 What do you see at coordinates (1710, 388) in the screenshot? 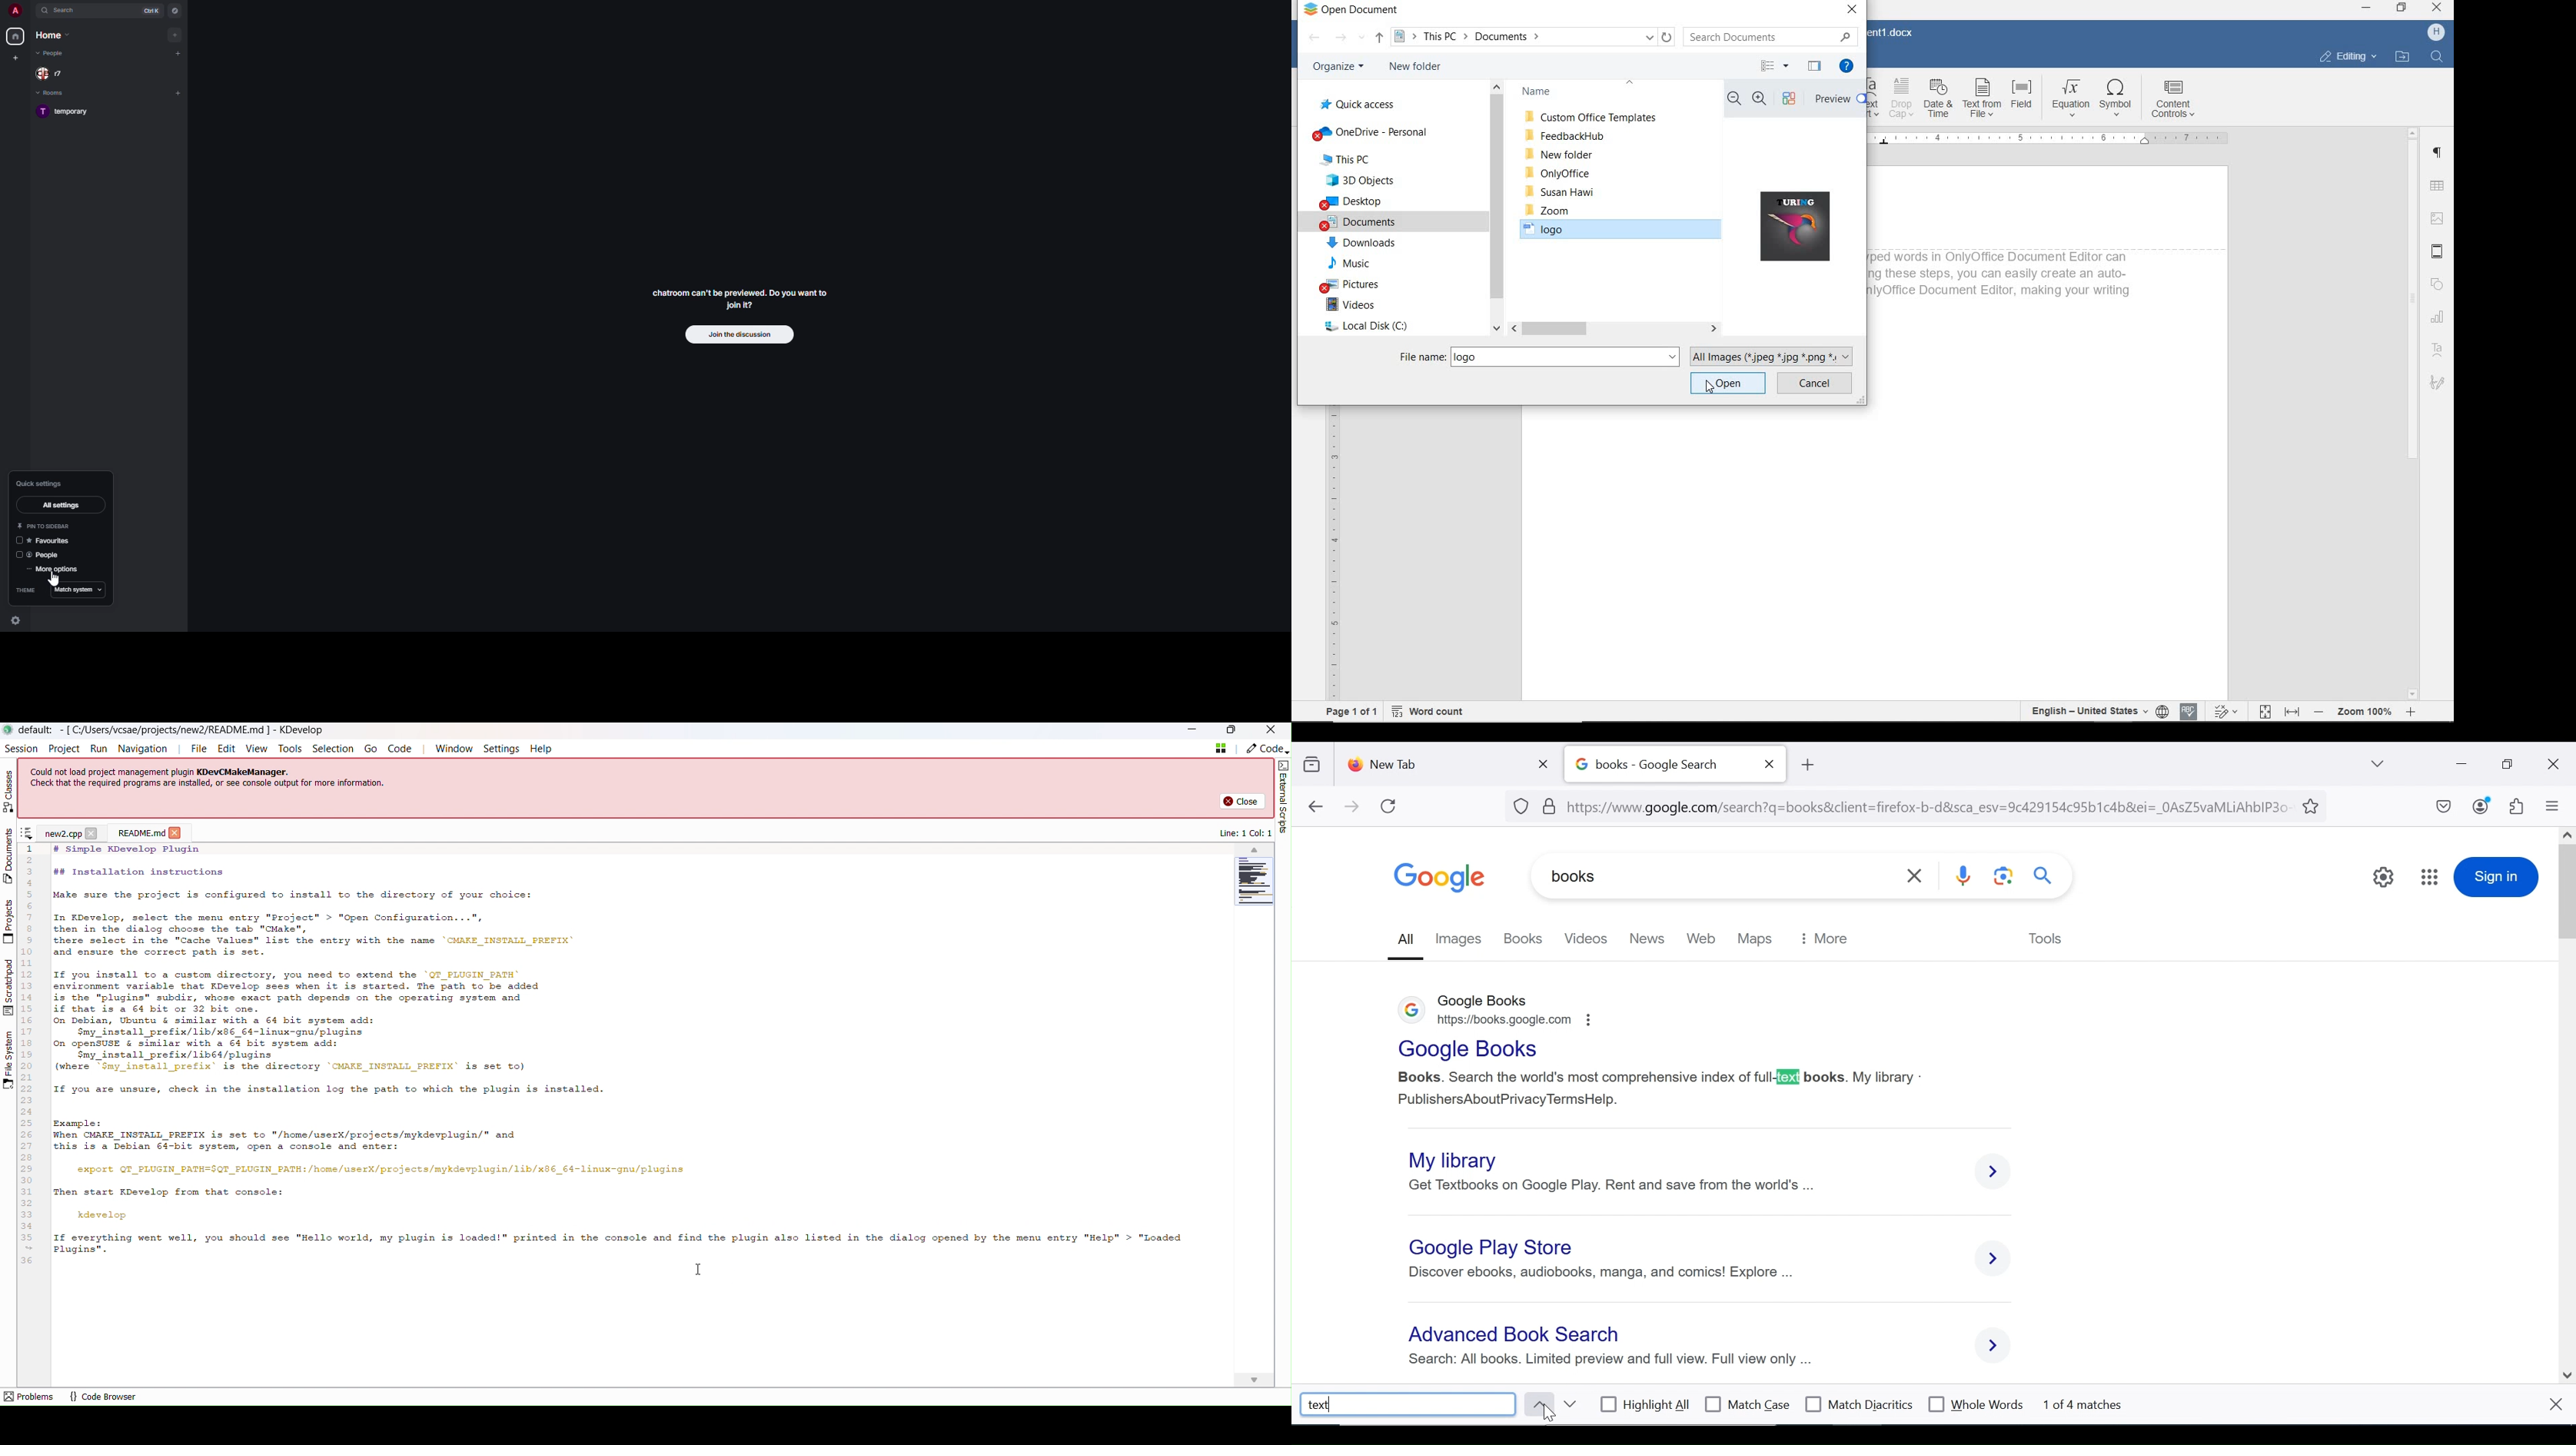
I see `cursor` at bounding box center [1710, 388].